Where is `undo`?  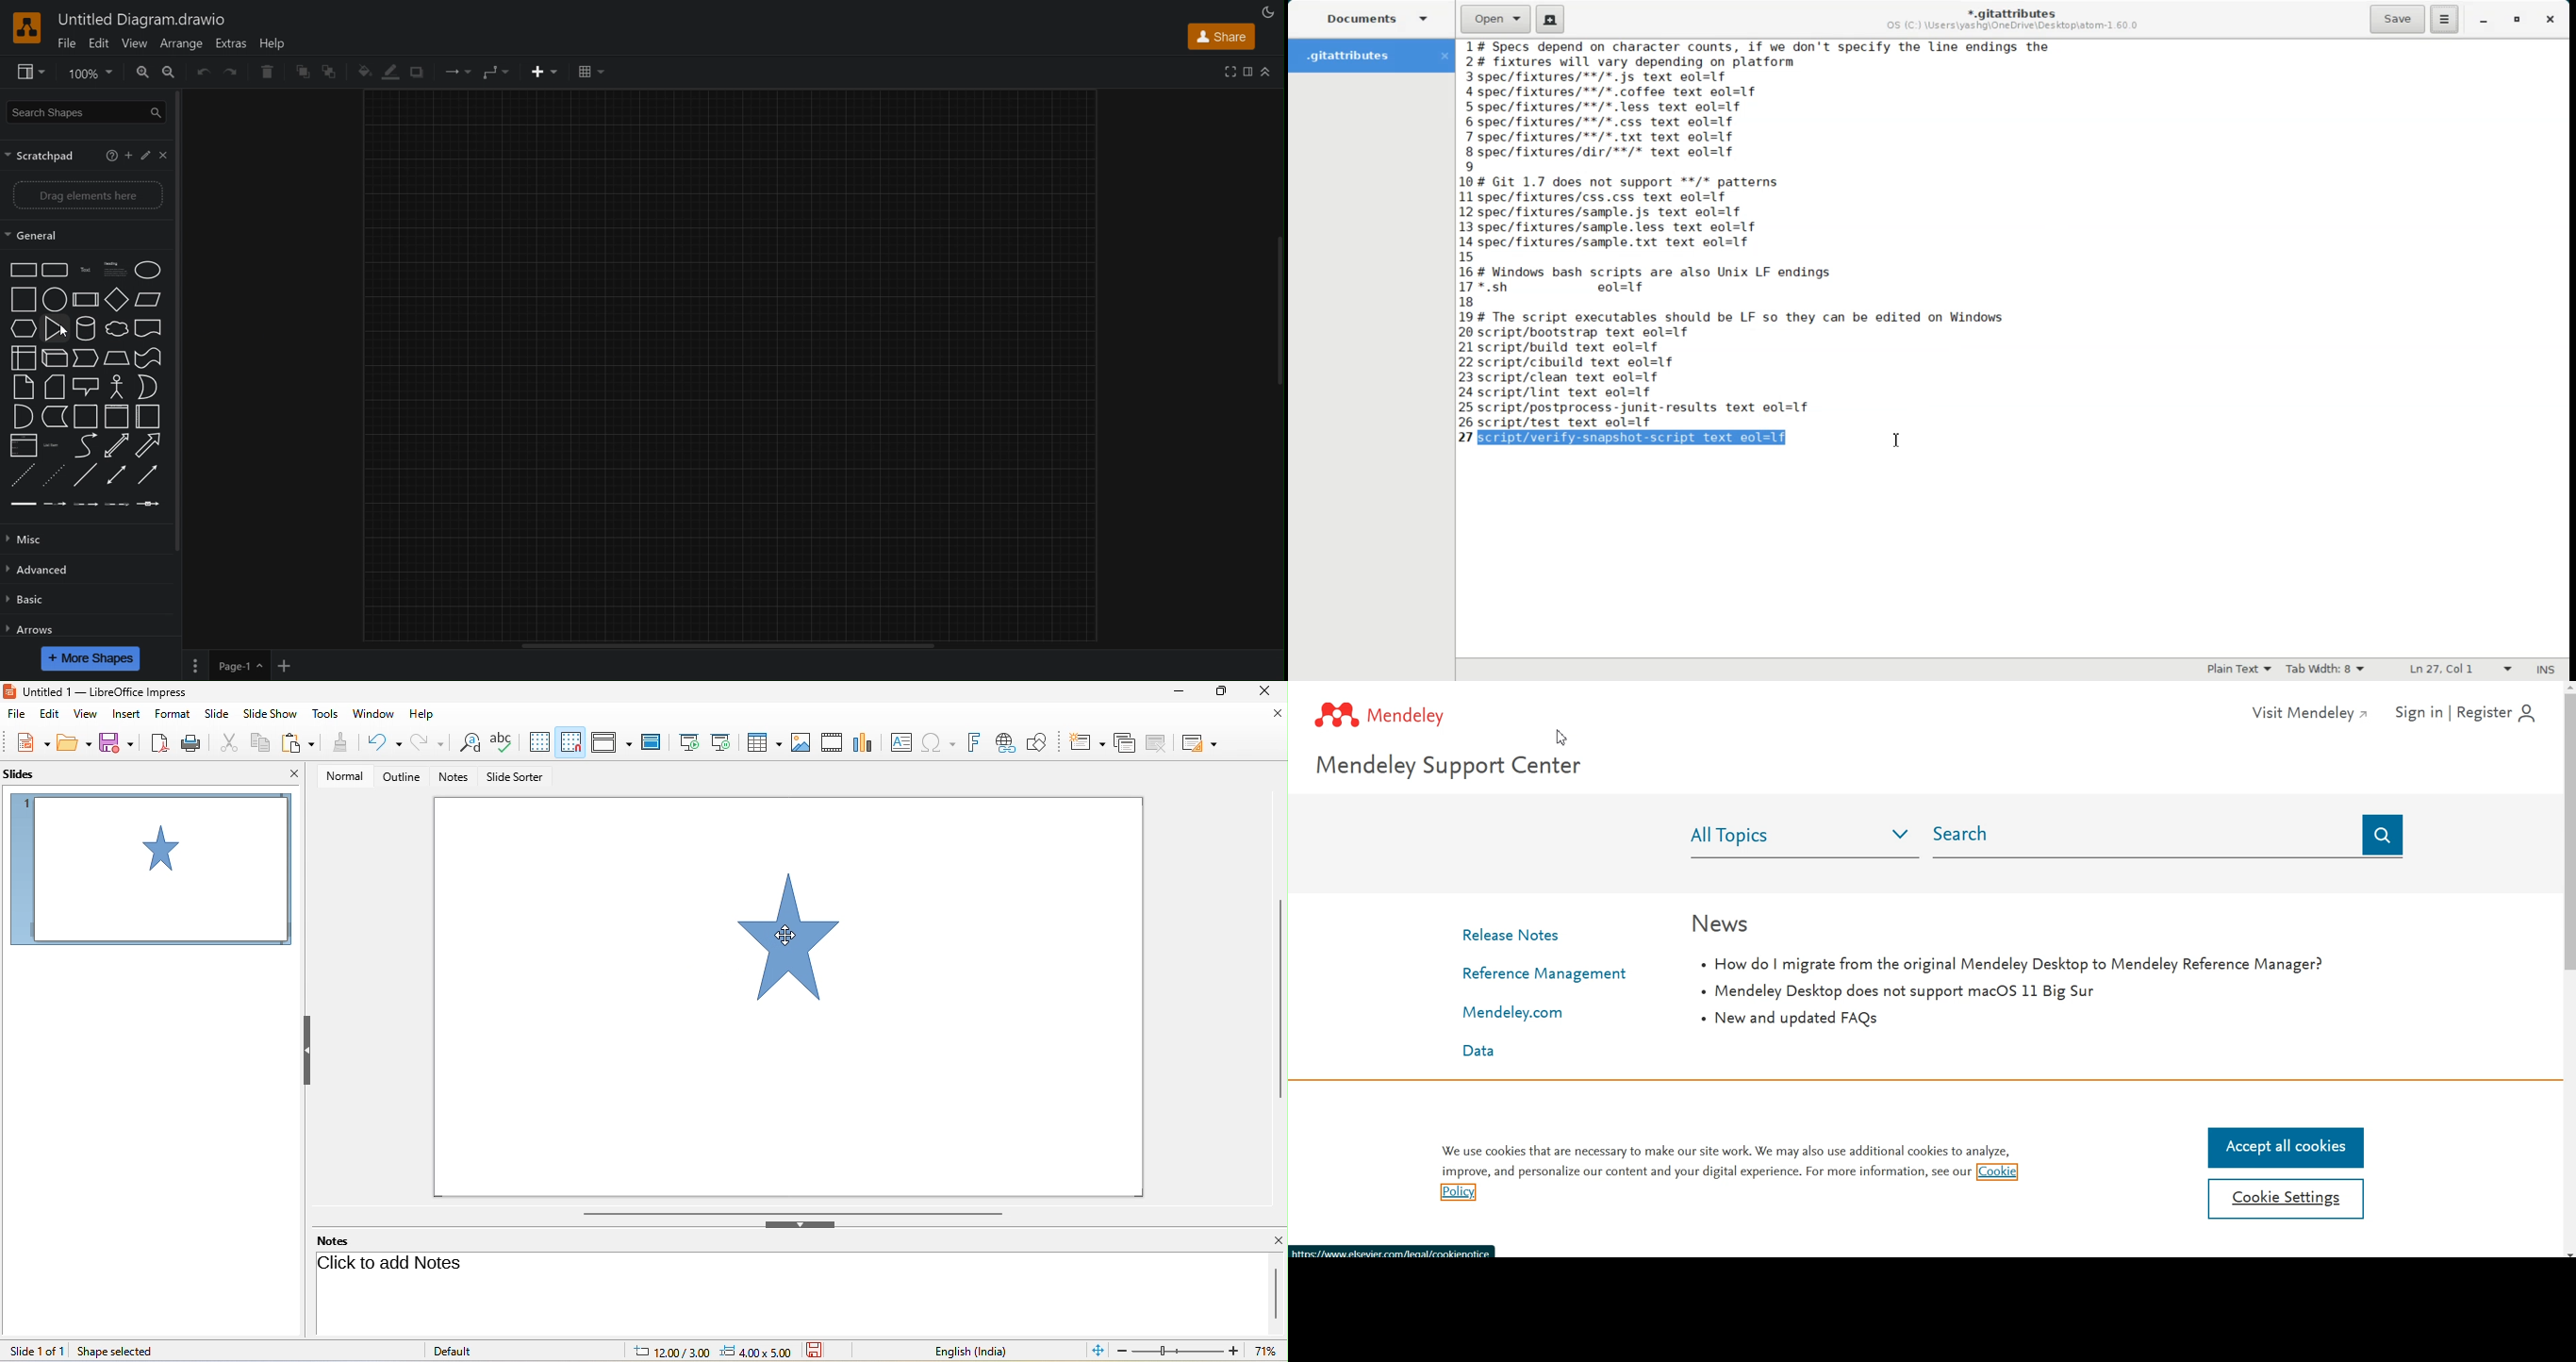
undo is located at coordinates (380, 742).